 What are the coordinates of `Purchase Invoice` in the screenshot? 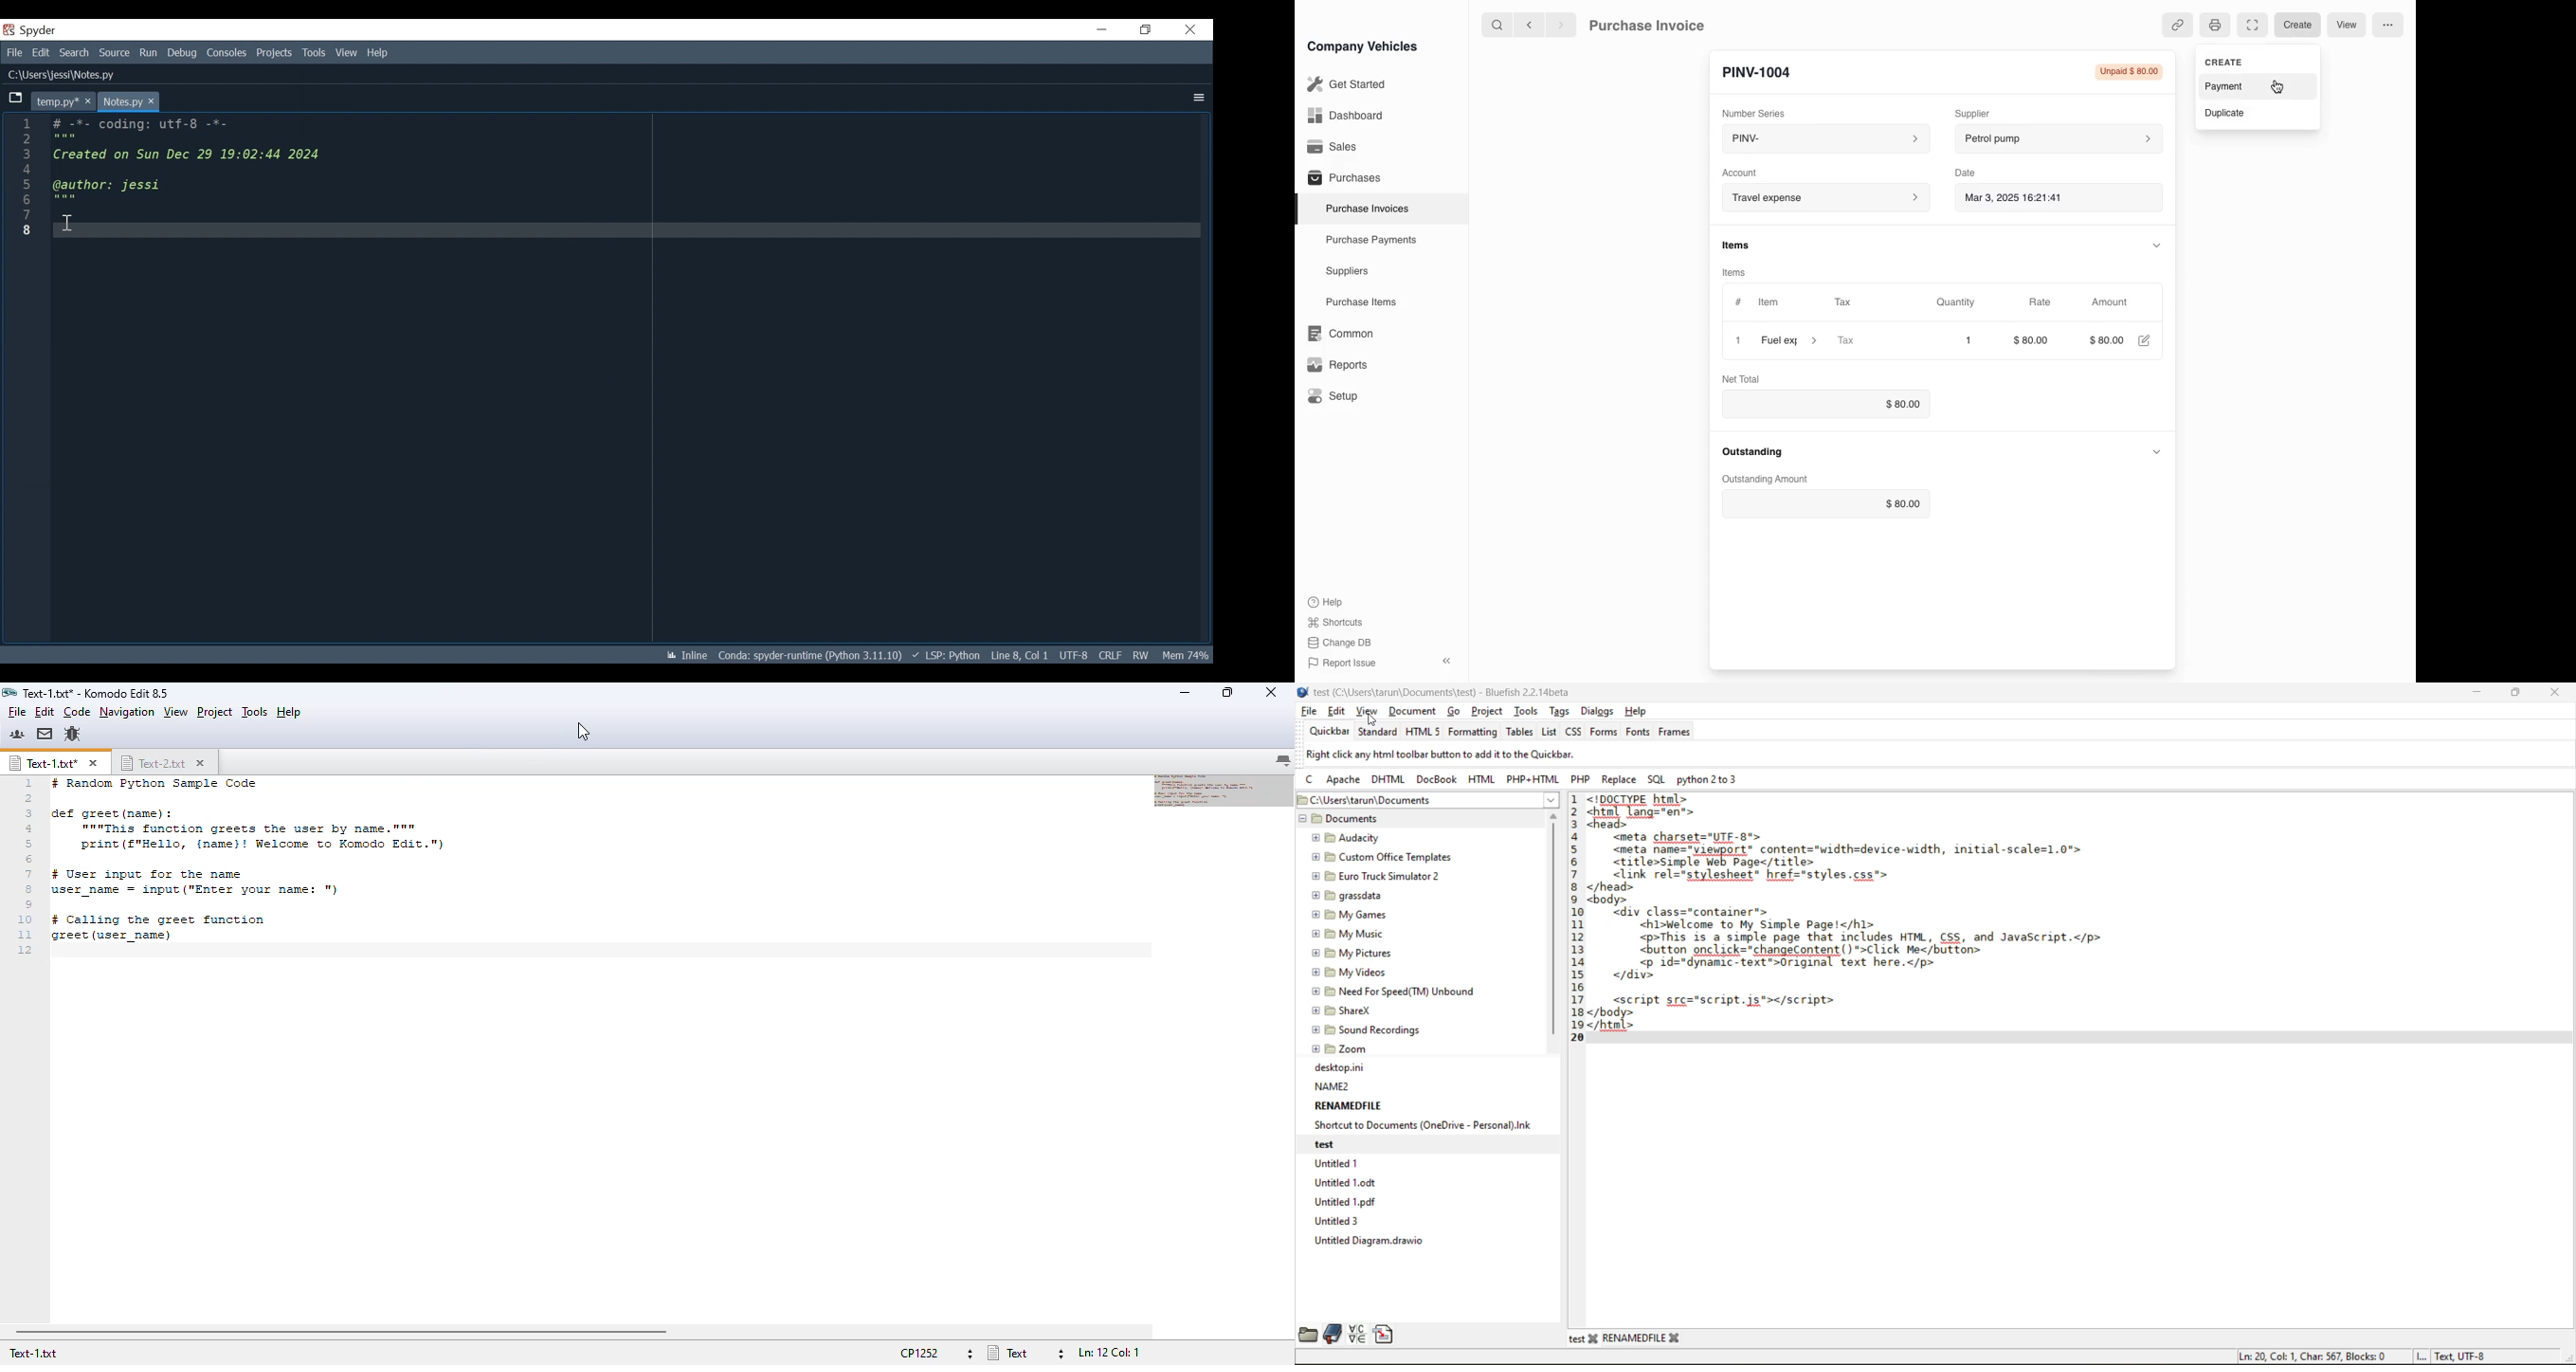 It's located at (1658, 24).